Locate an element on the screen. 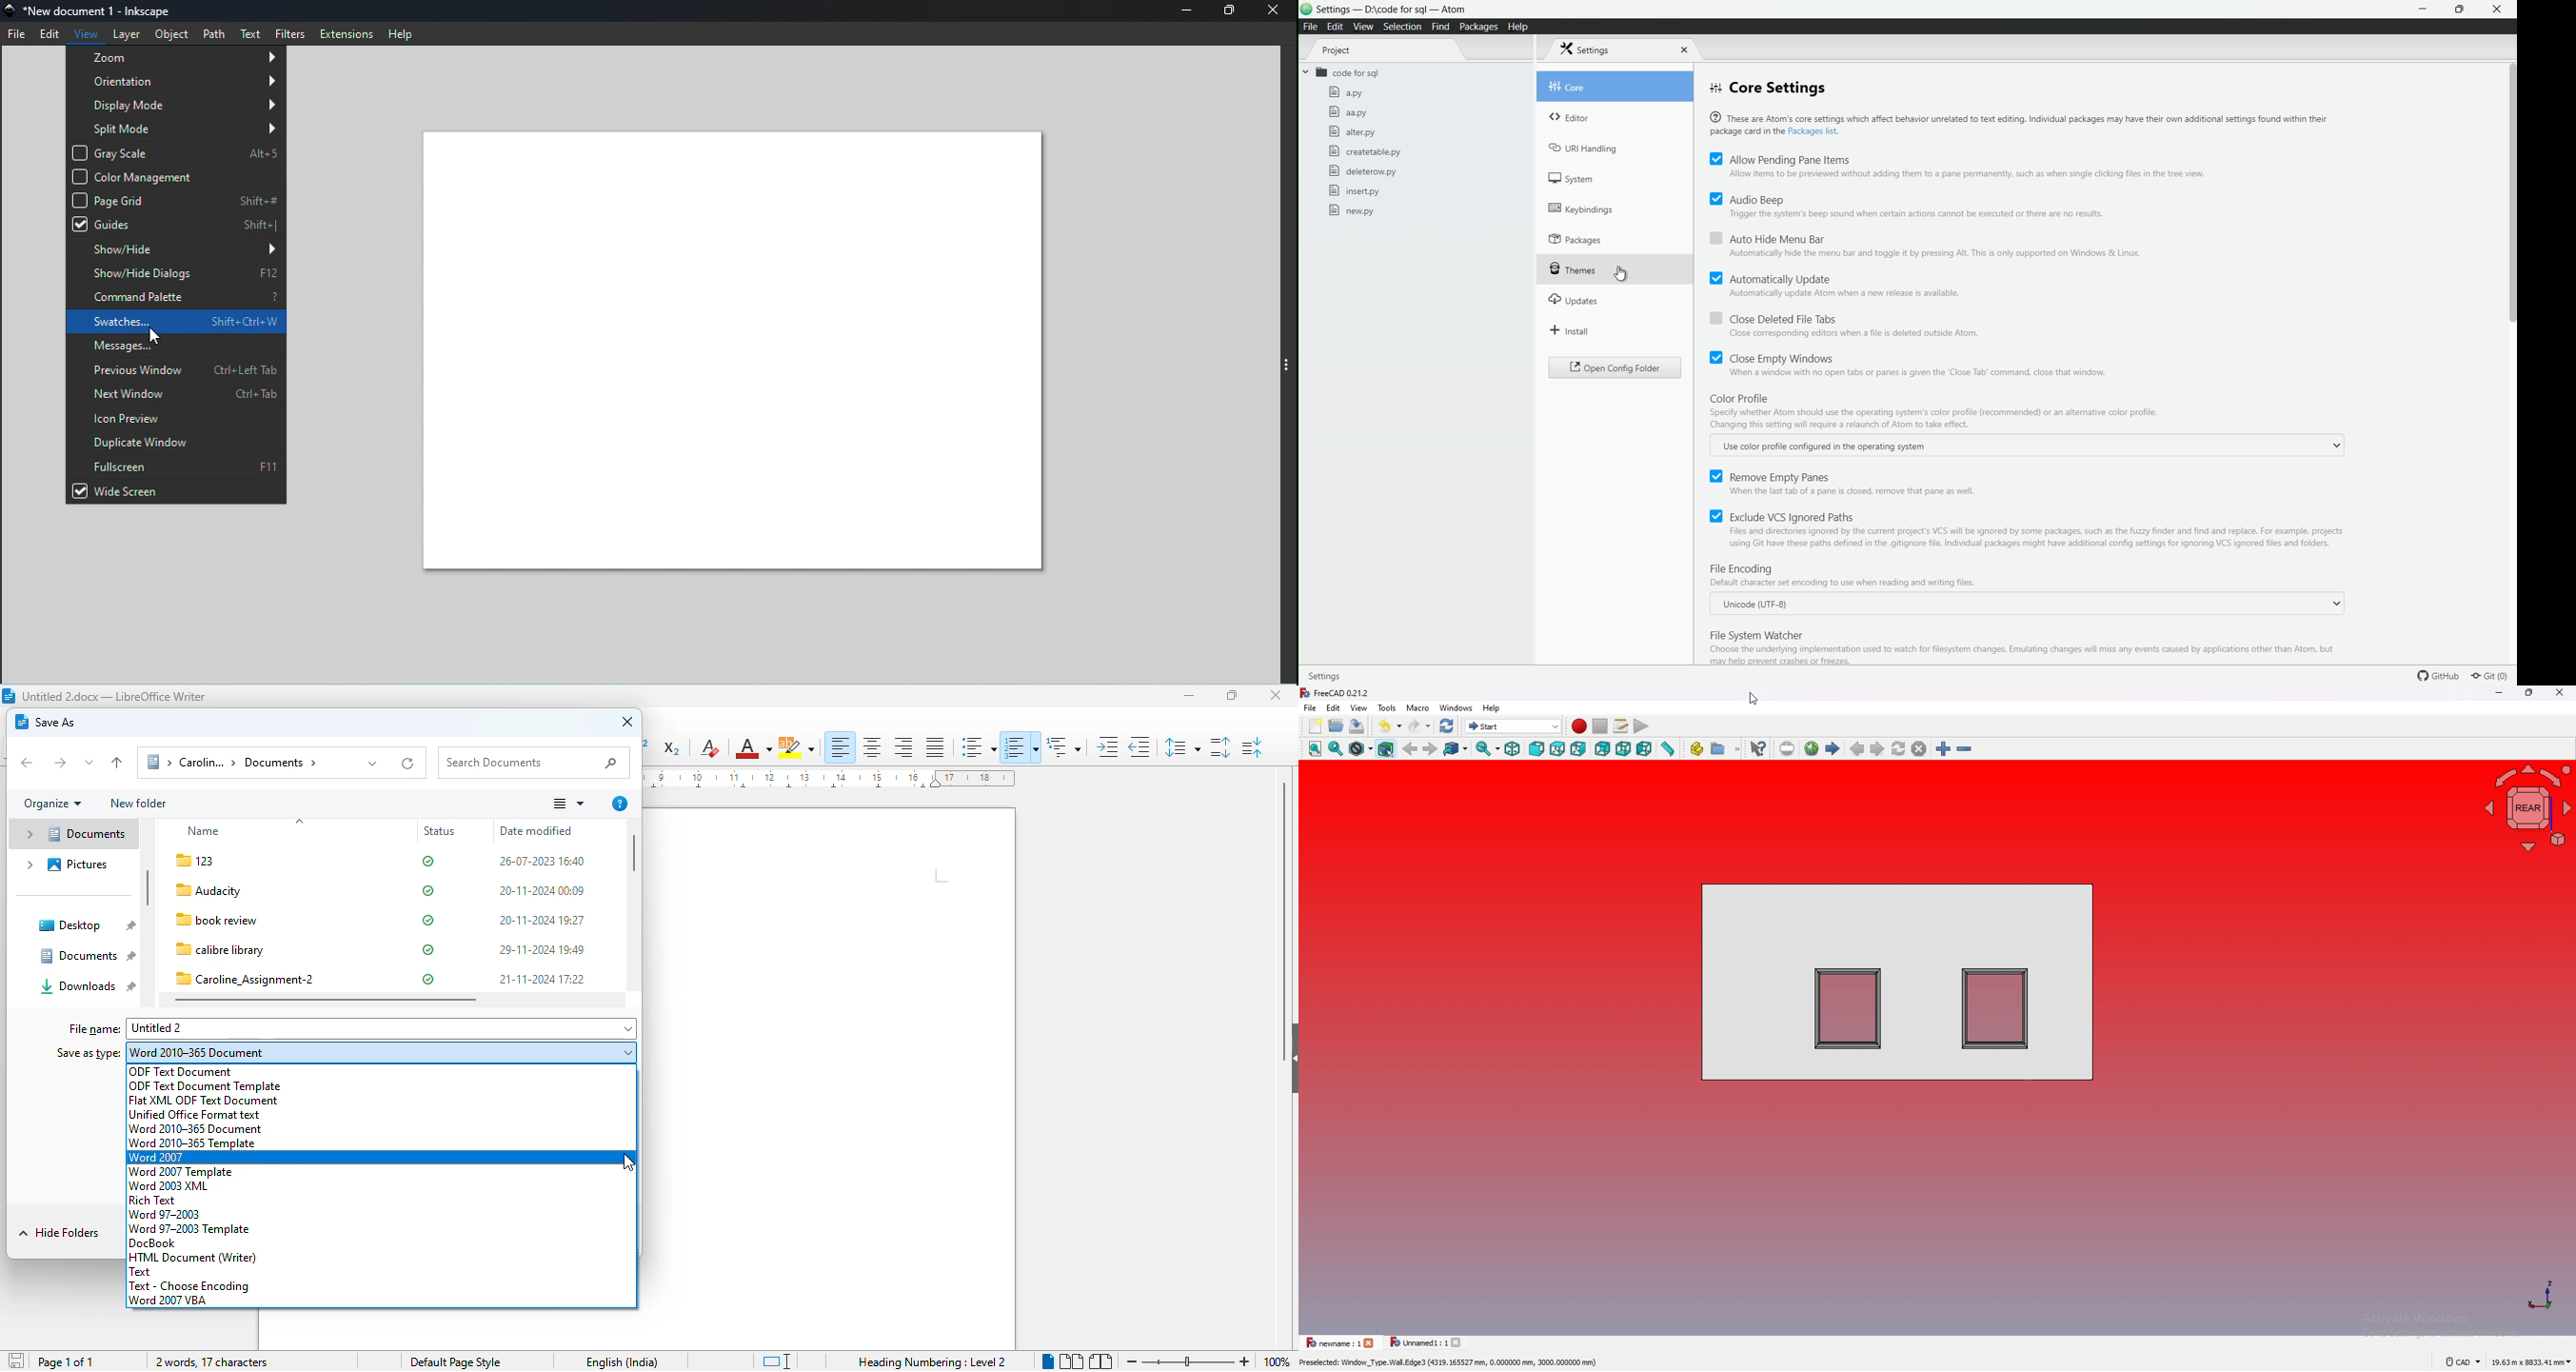 Image resolution: width=2576 pixels, height=1372 pixels. editor is located at coordinates (1571, 119).